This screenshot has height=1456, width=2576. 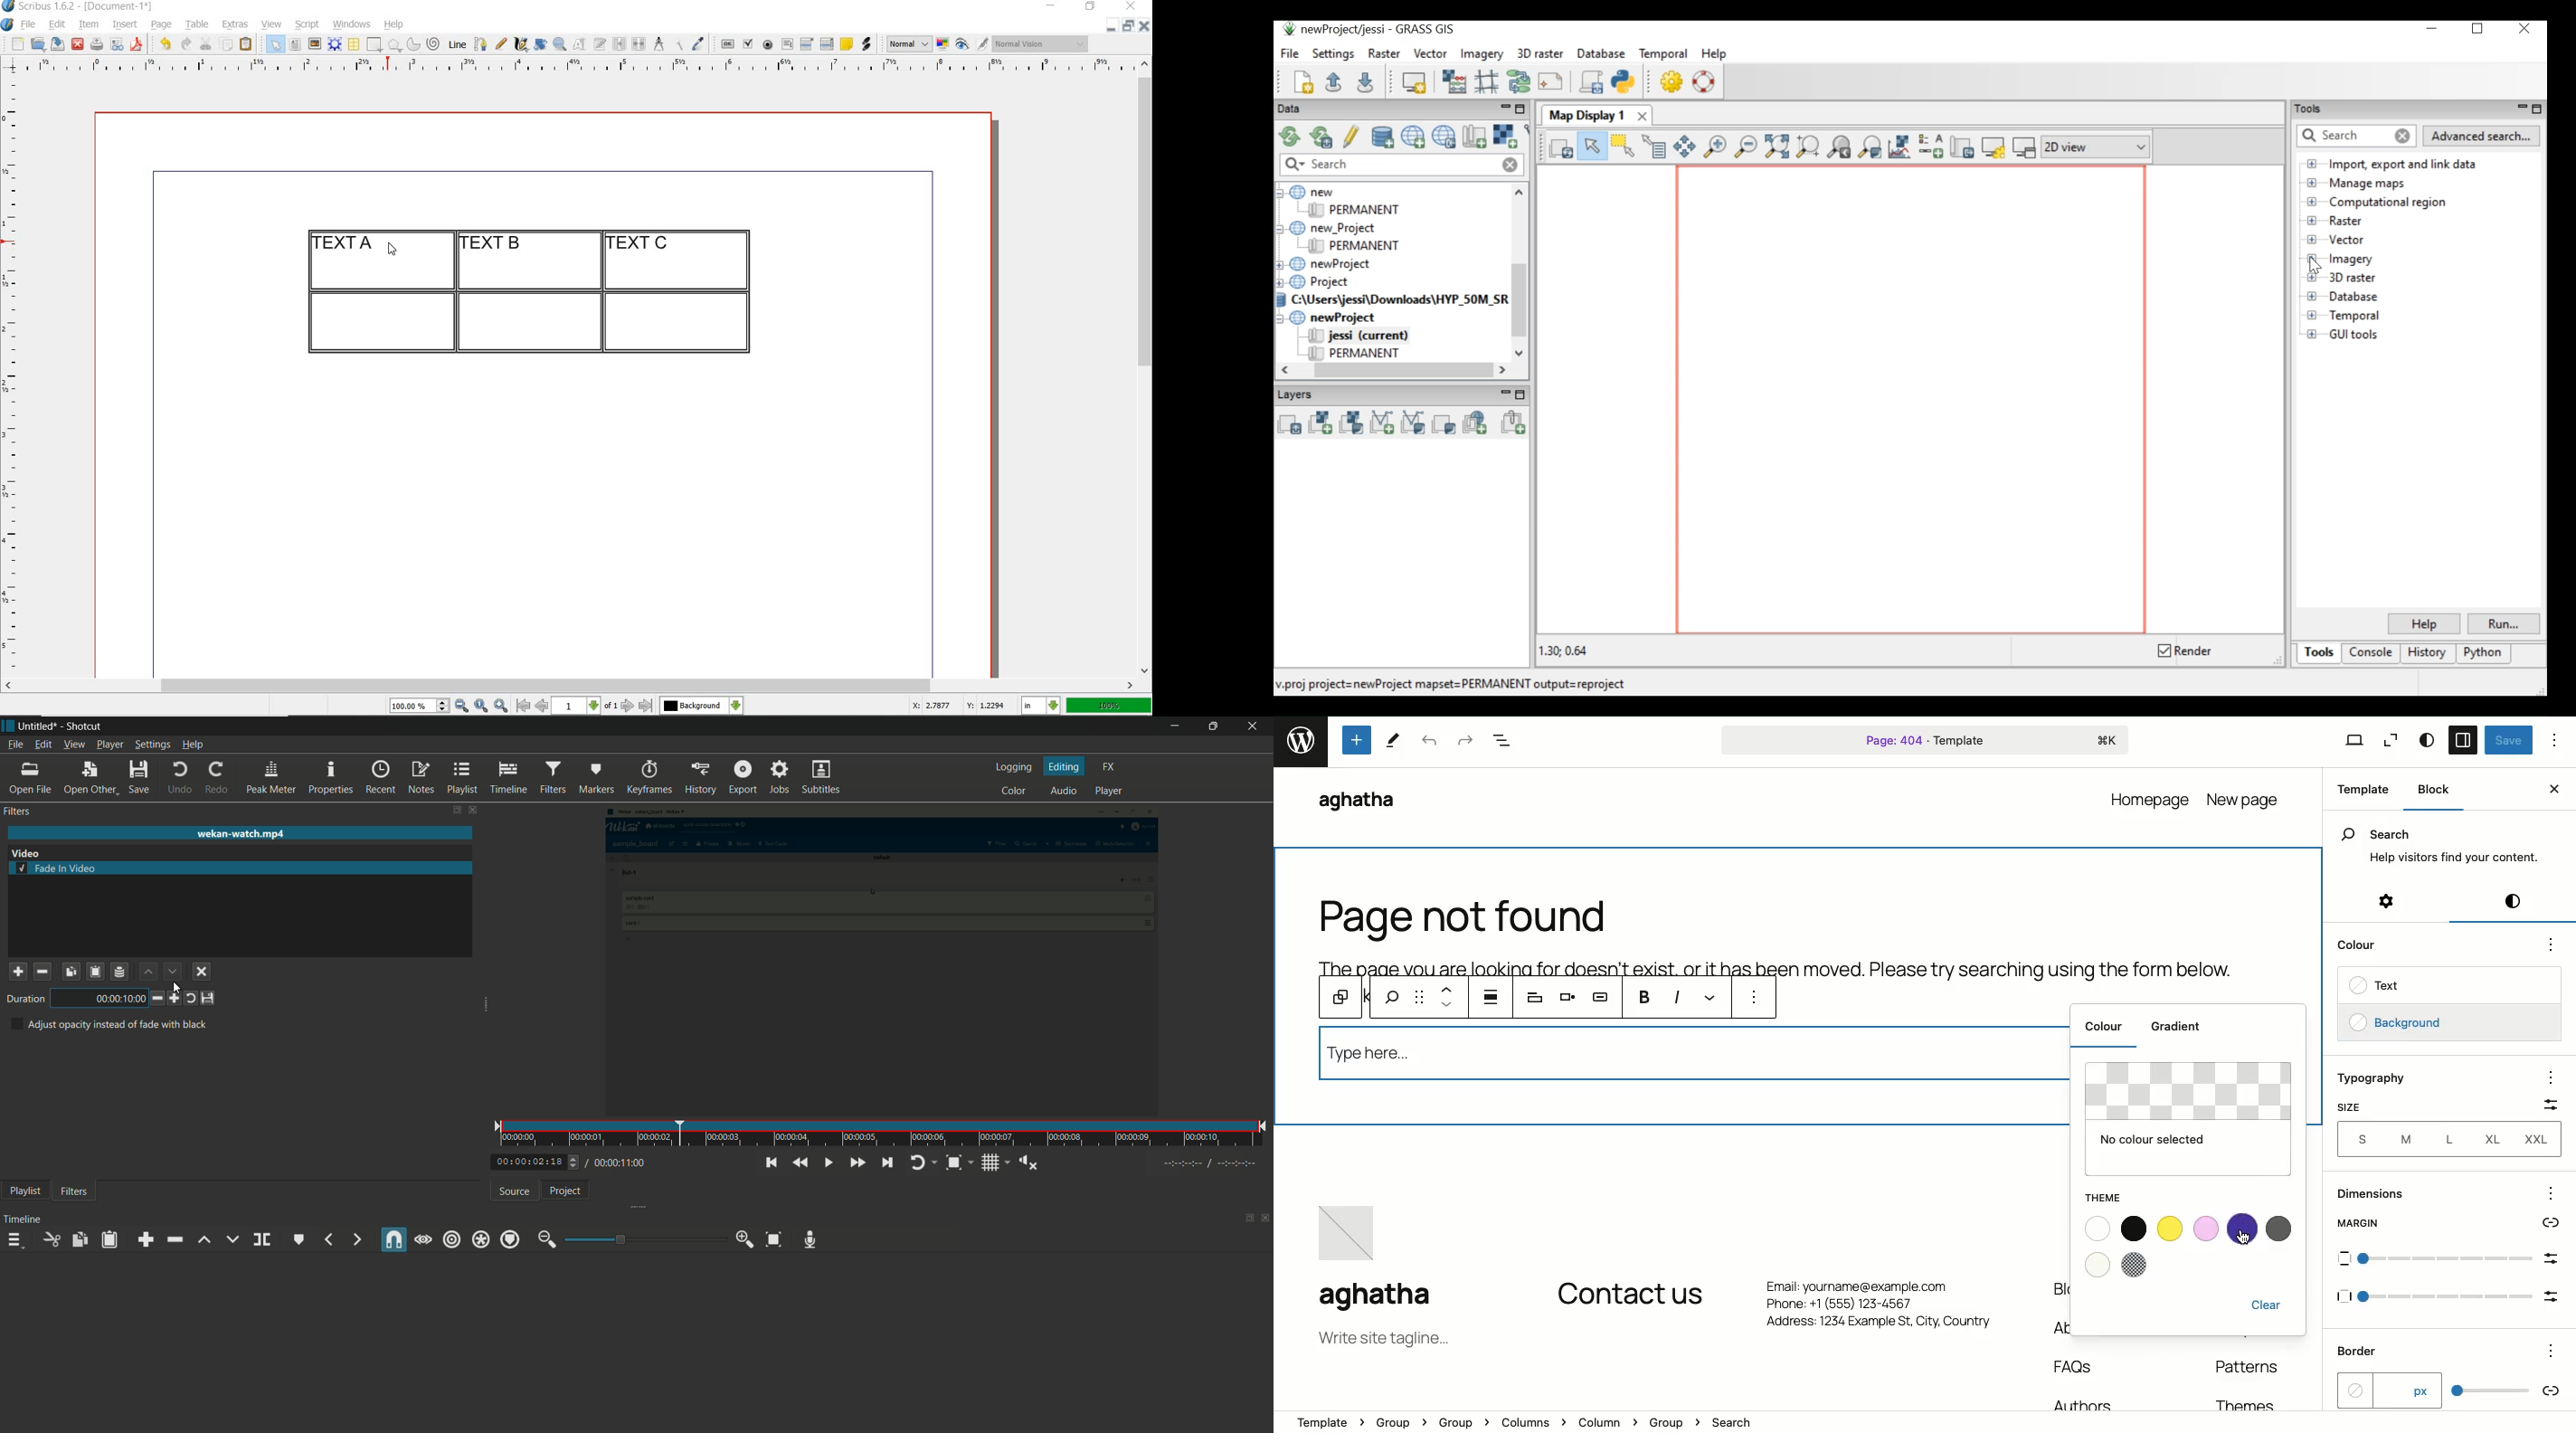 What do you see at coordinates (202, 972) in the screenshot?
I see `deselect the filter` at bounding box center [202, 972].